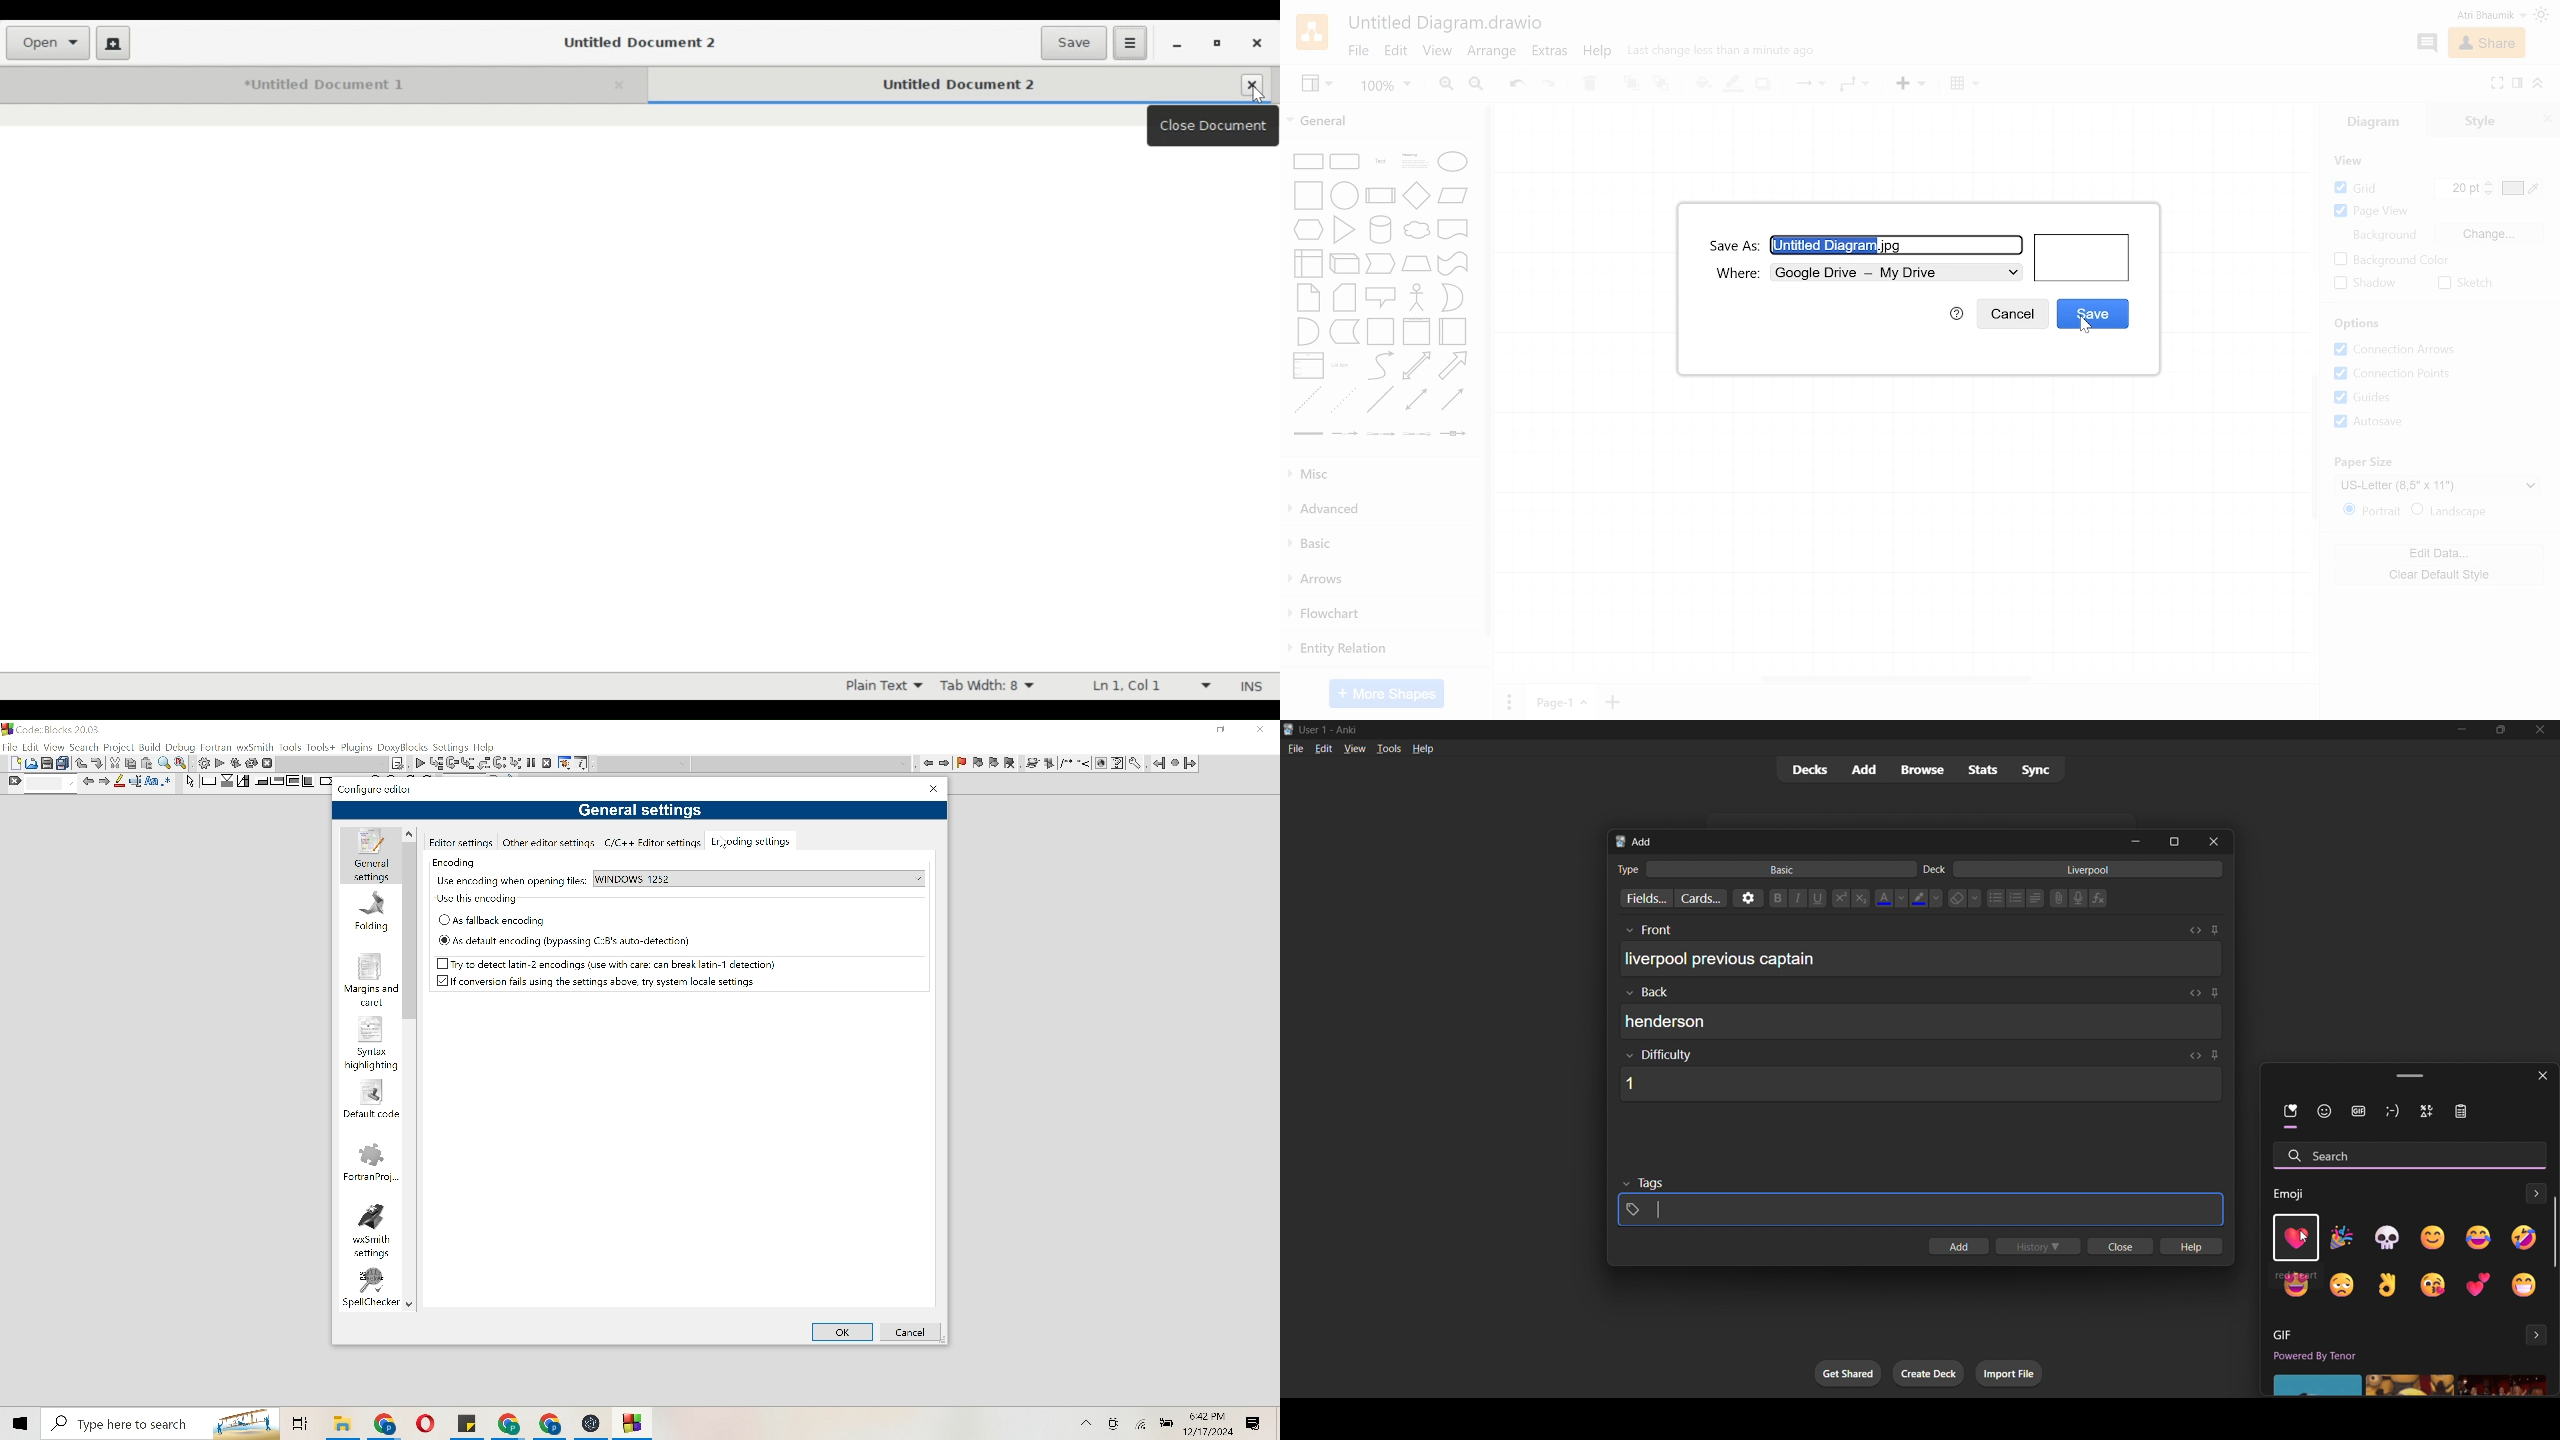 The width and height of the screenshot is (2576, 1456). What do you see at coordinates (1073, 764) in the screenshot?
I see `changes to image` at bounding box center [1073, 764].